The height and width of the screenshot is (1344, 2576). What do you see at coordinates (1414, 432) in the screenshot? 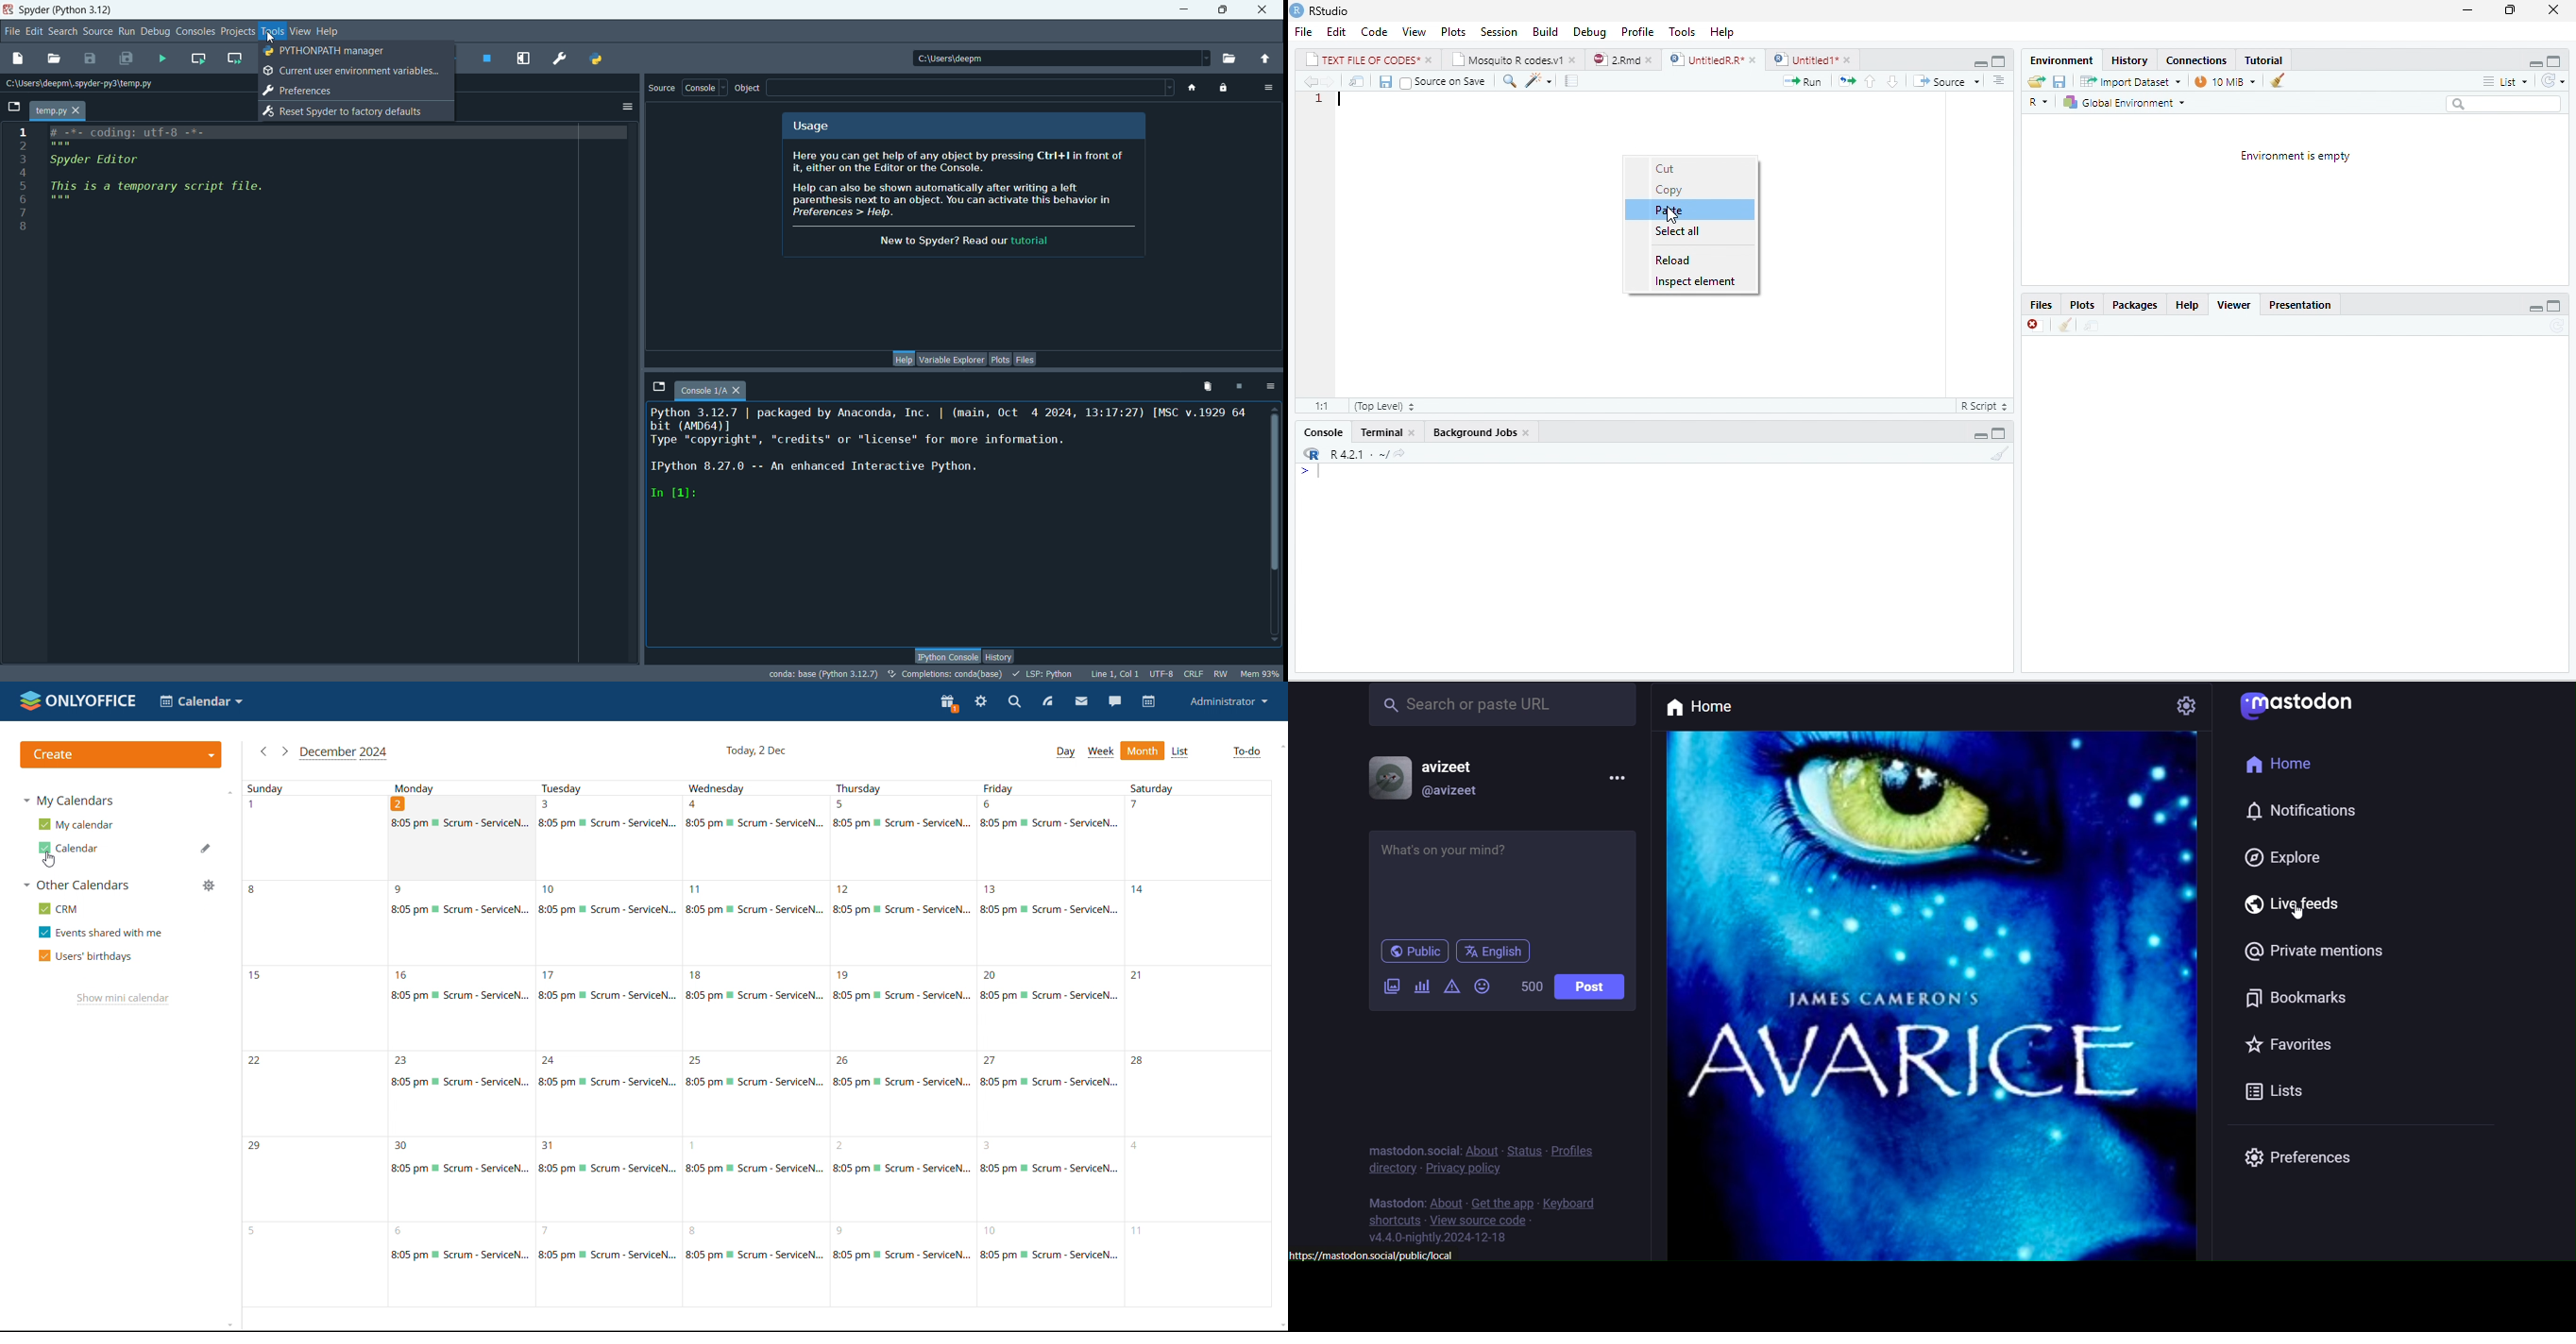
I see `close` at bounding box center [1414, 432].